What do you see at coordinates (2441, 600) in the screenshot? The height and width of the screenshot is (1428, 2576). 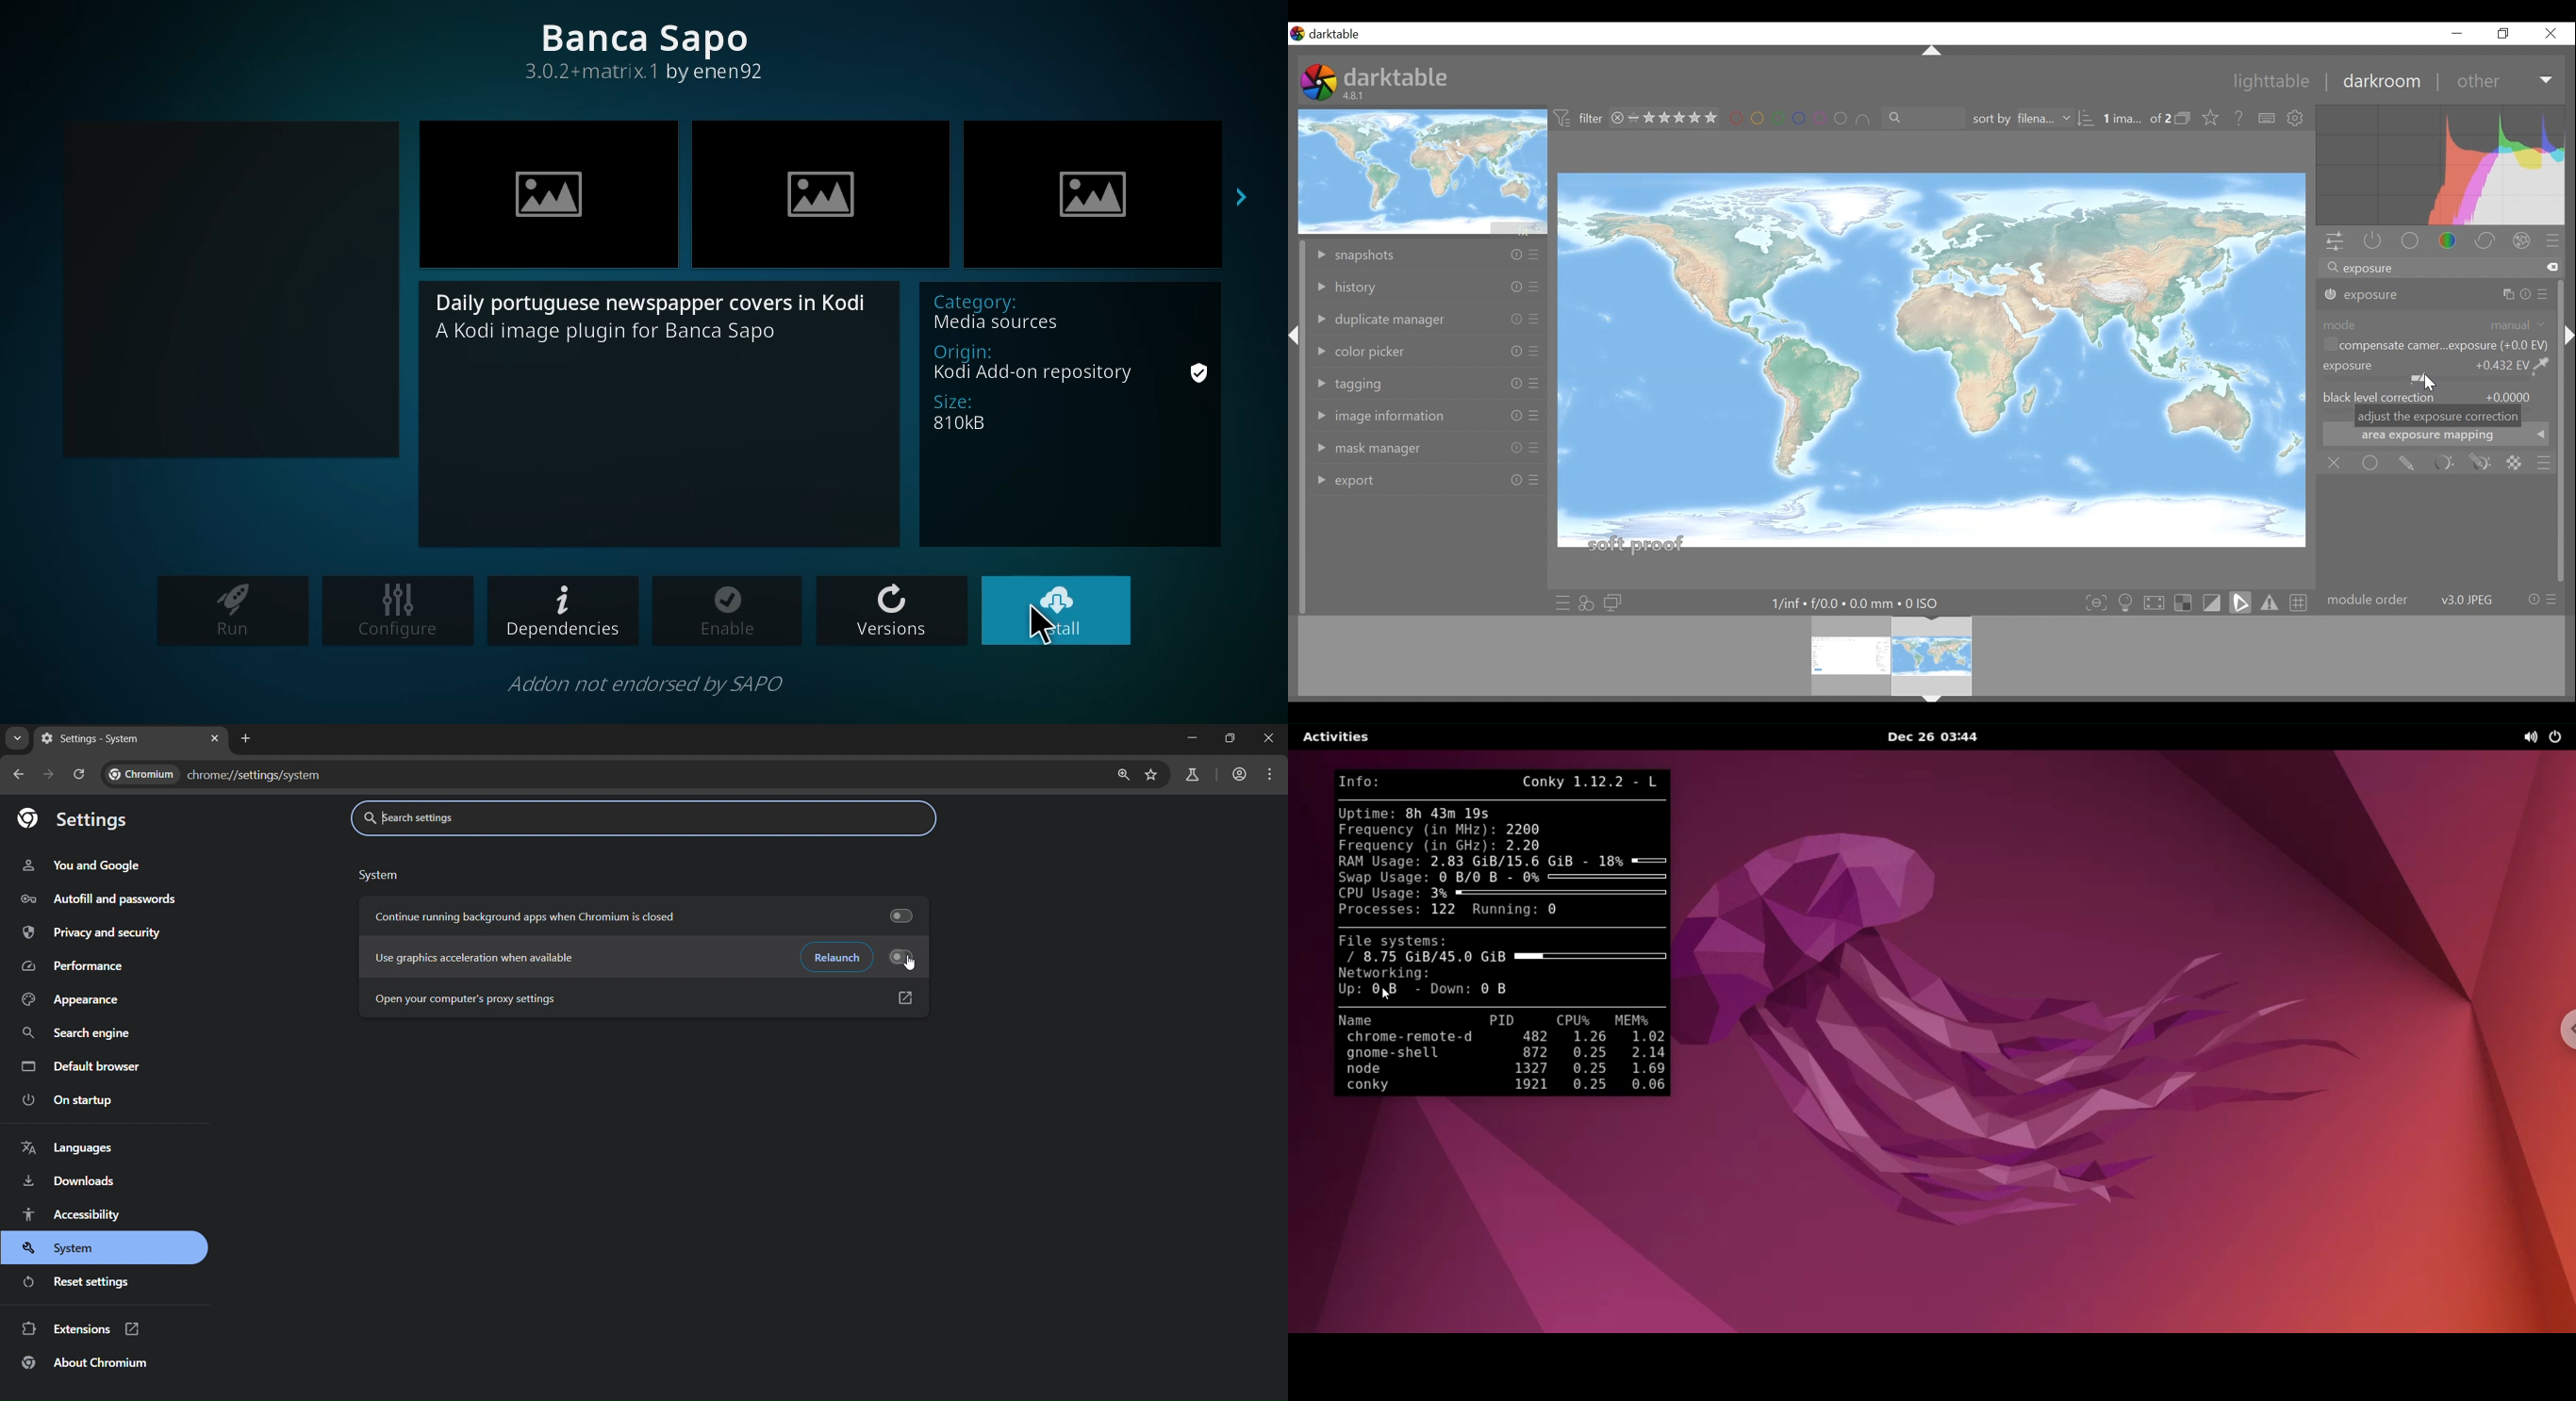 I see `module order` at bounding box center [2441, 600].